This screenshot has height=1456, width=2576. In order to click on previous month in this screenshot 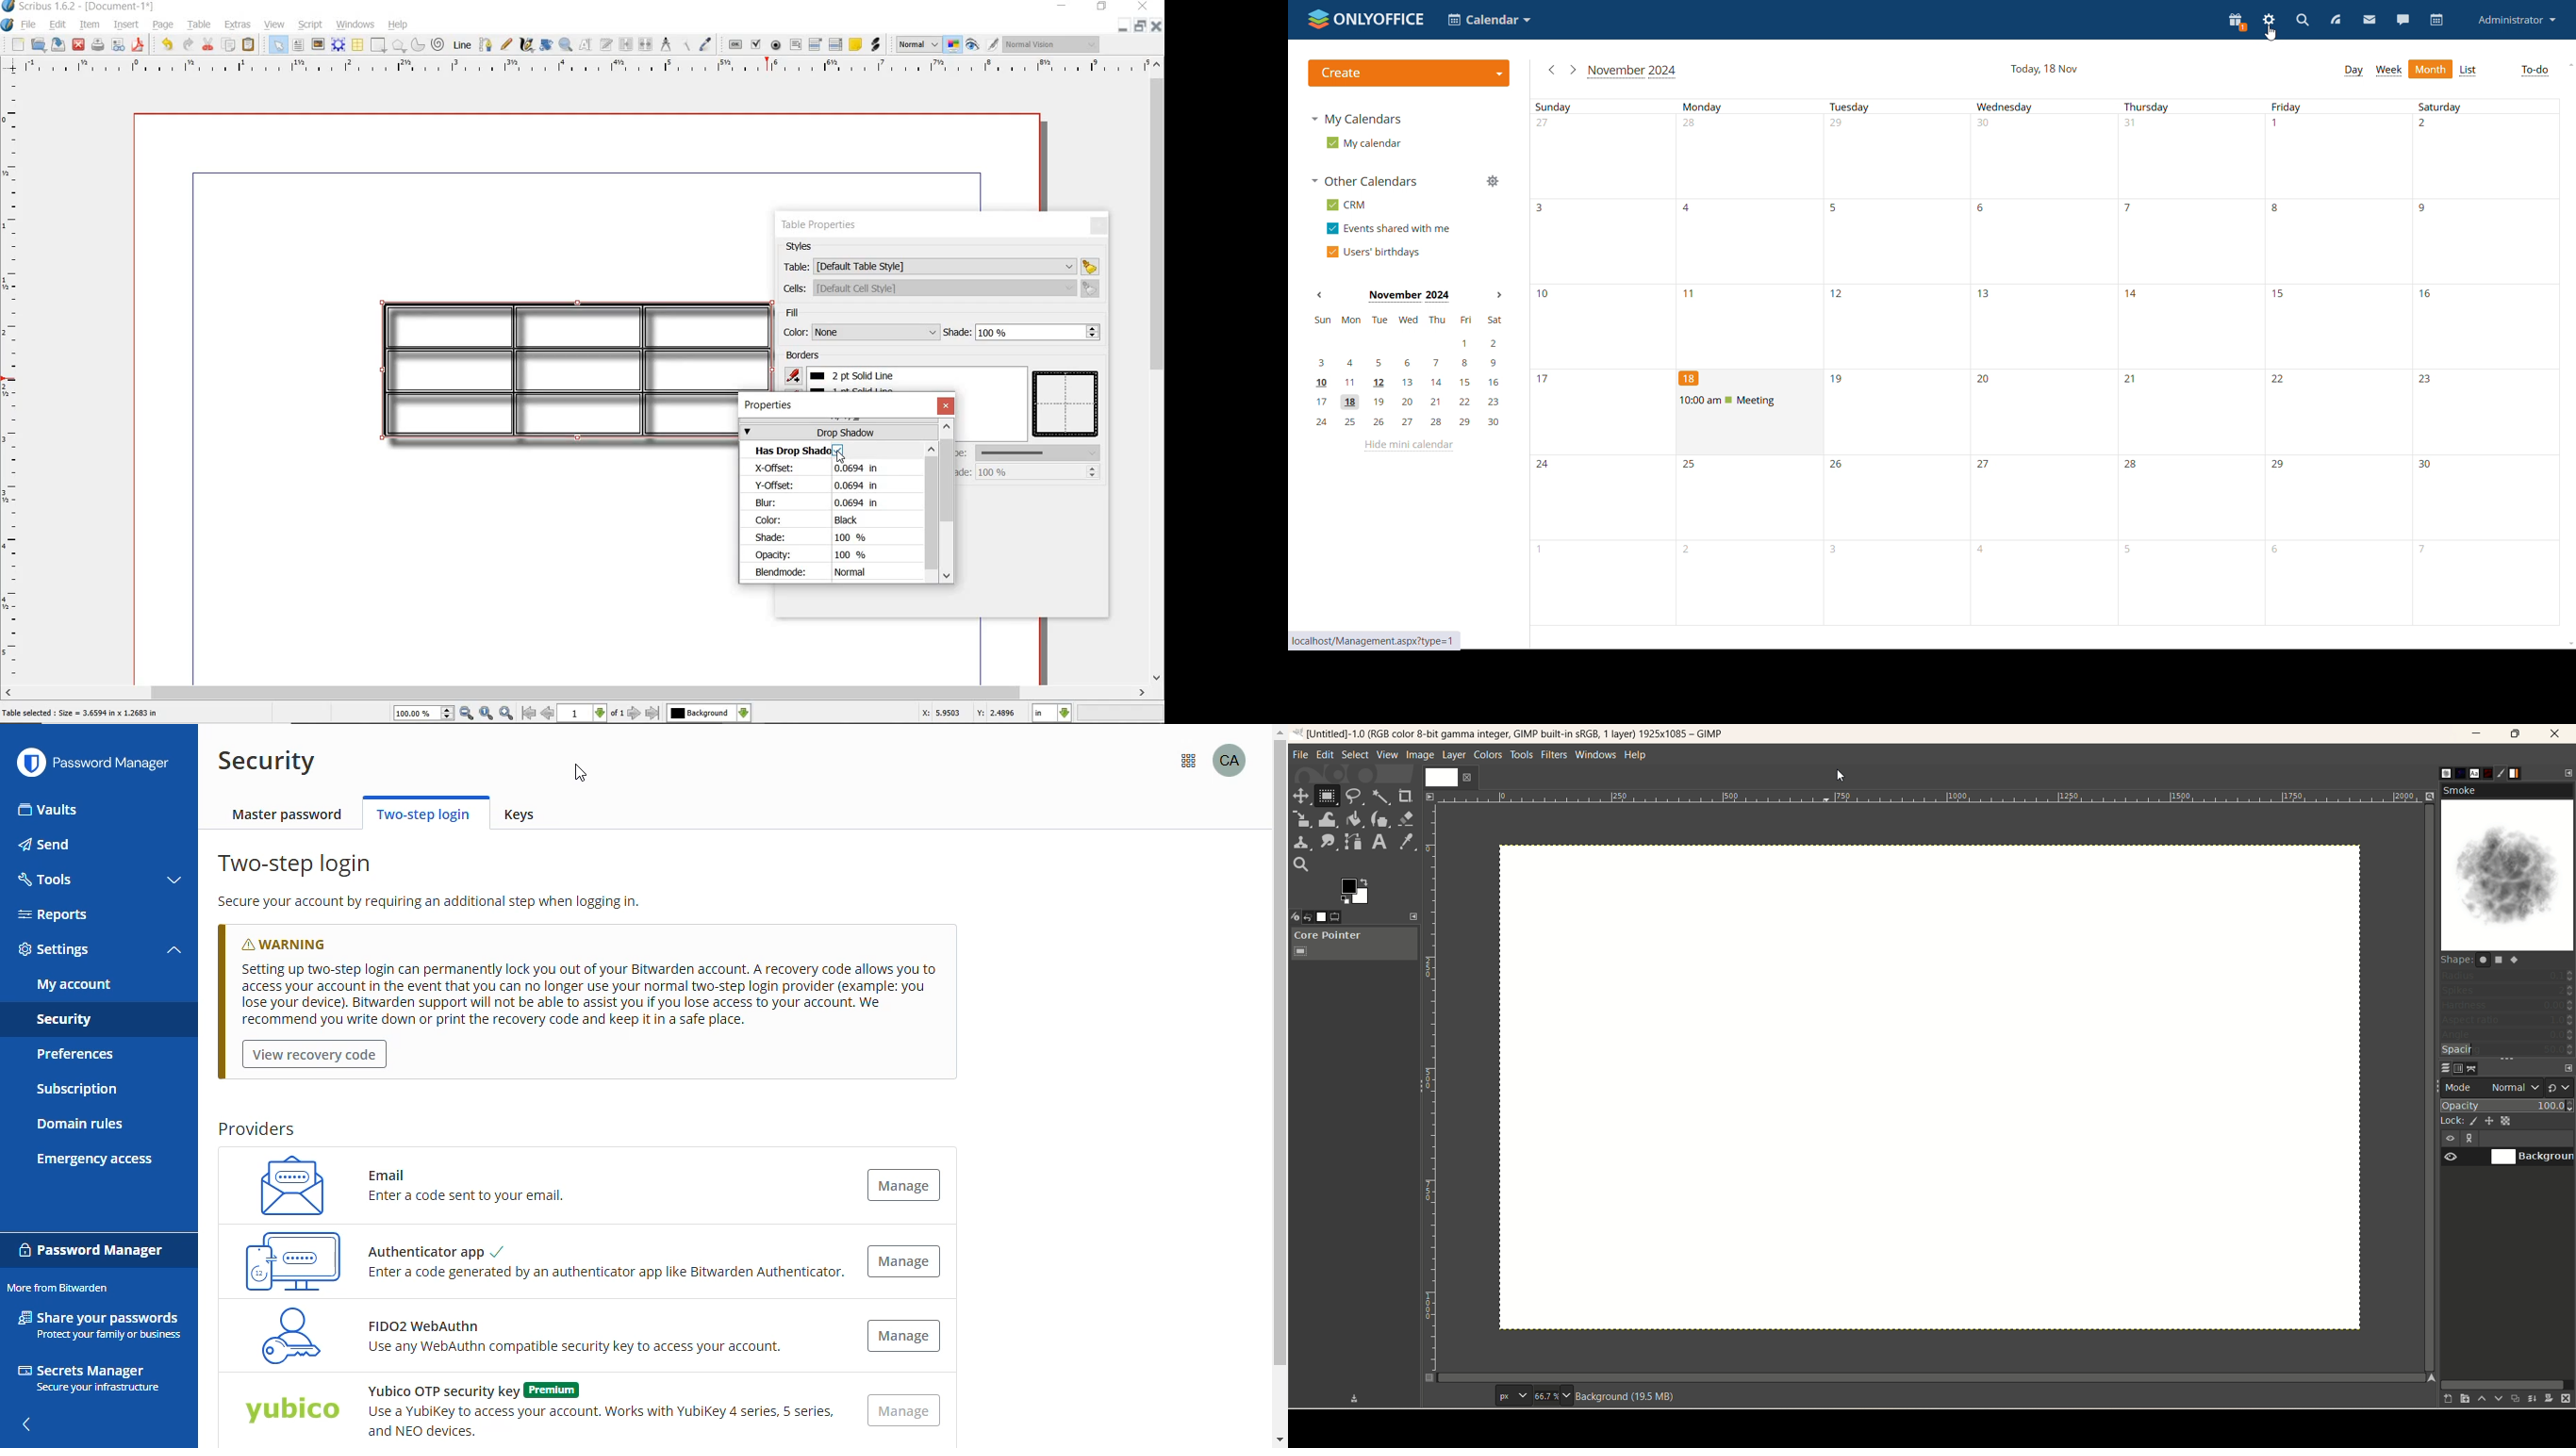, I will do `click(1320, 296)`.